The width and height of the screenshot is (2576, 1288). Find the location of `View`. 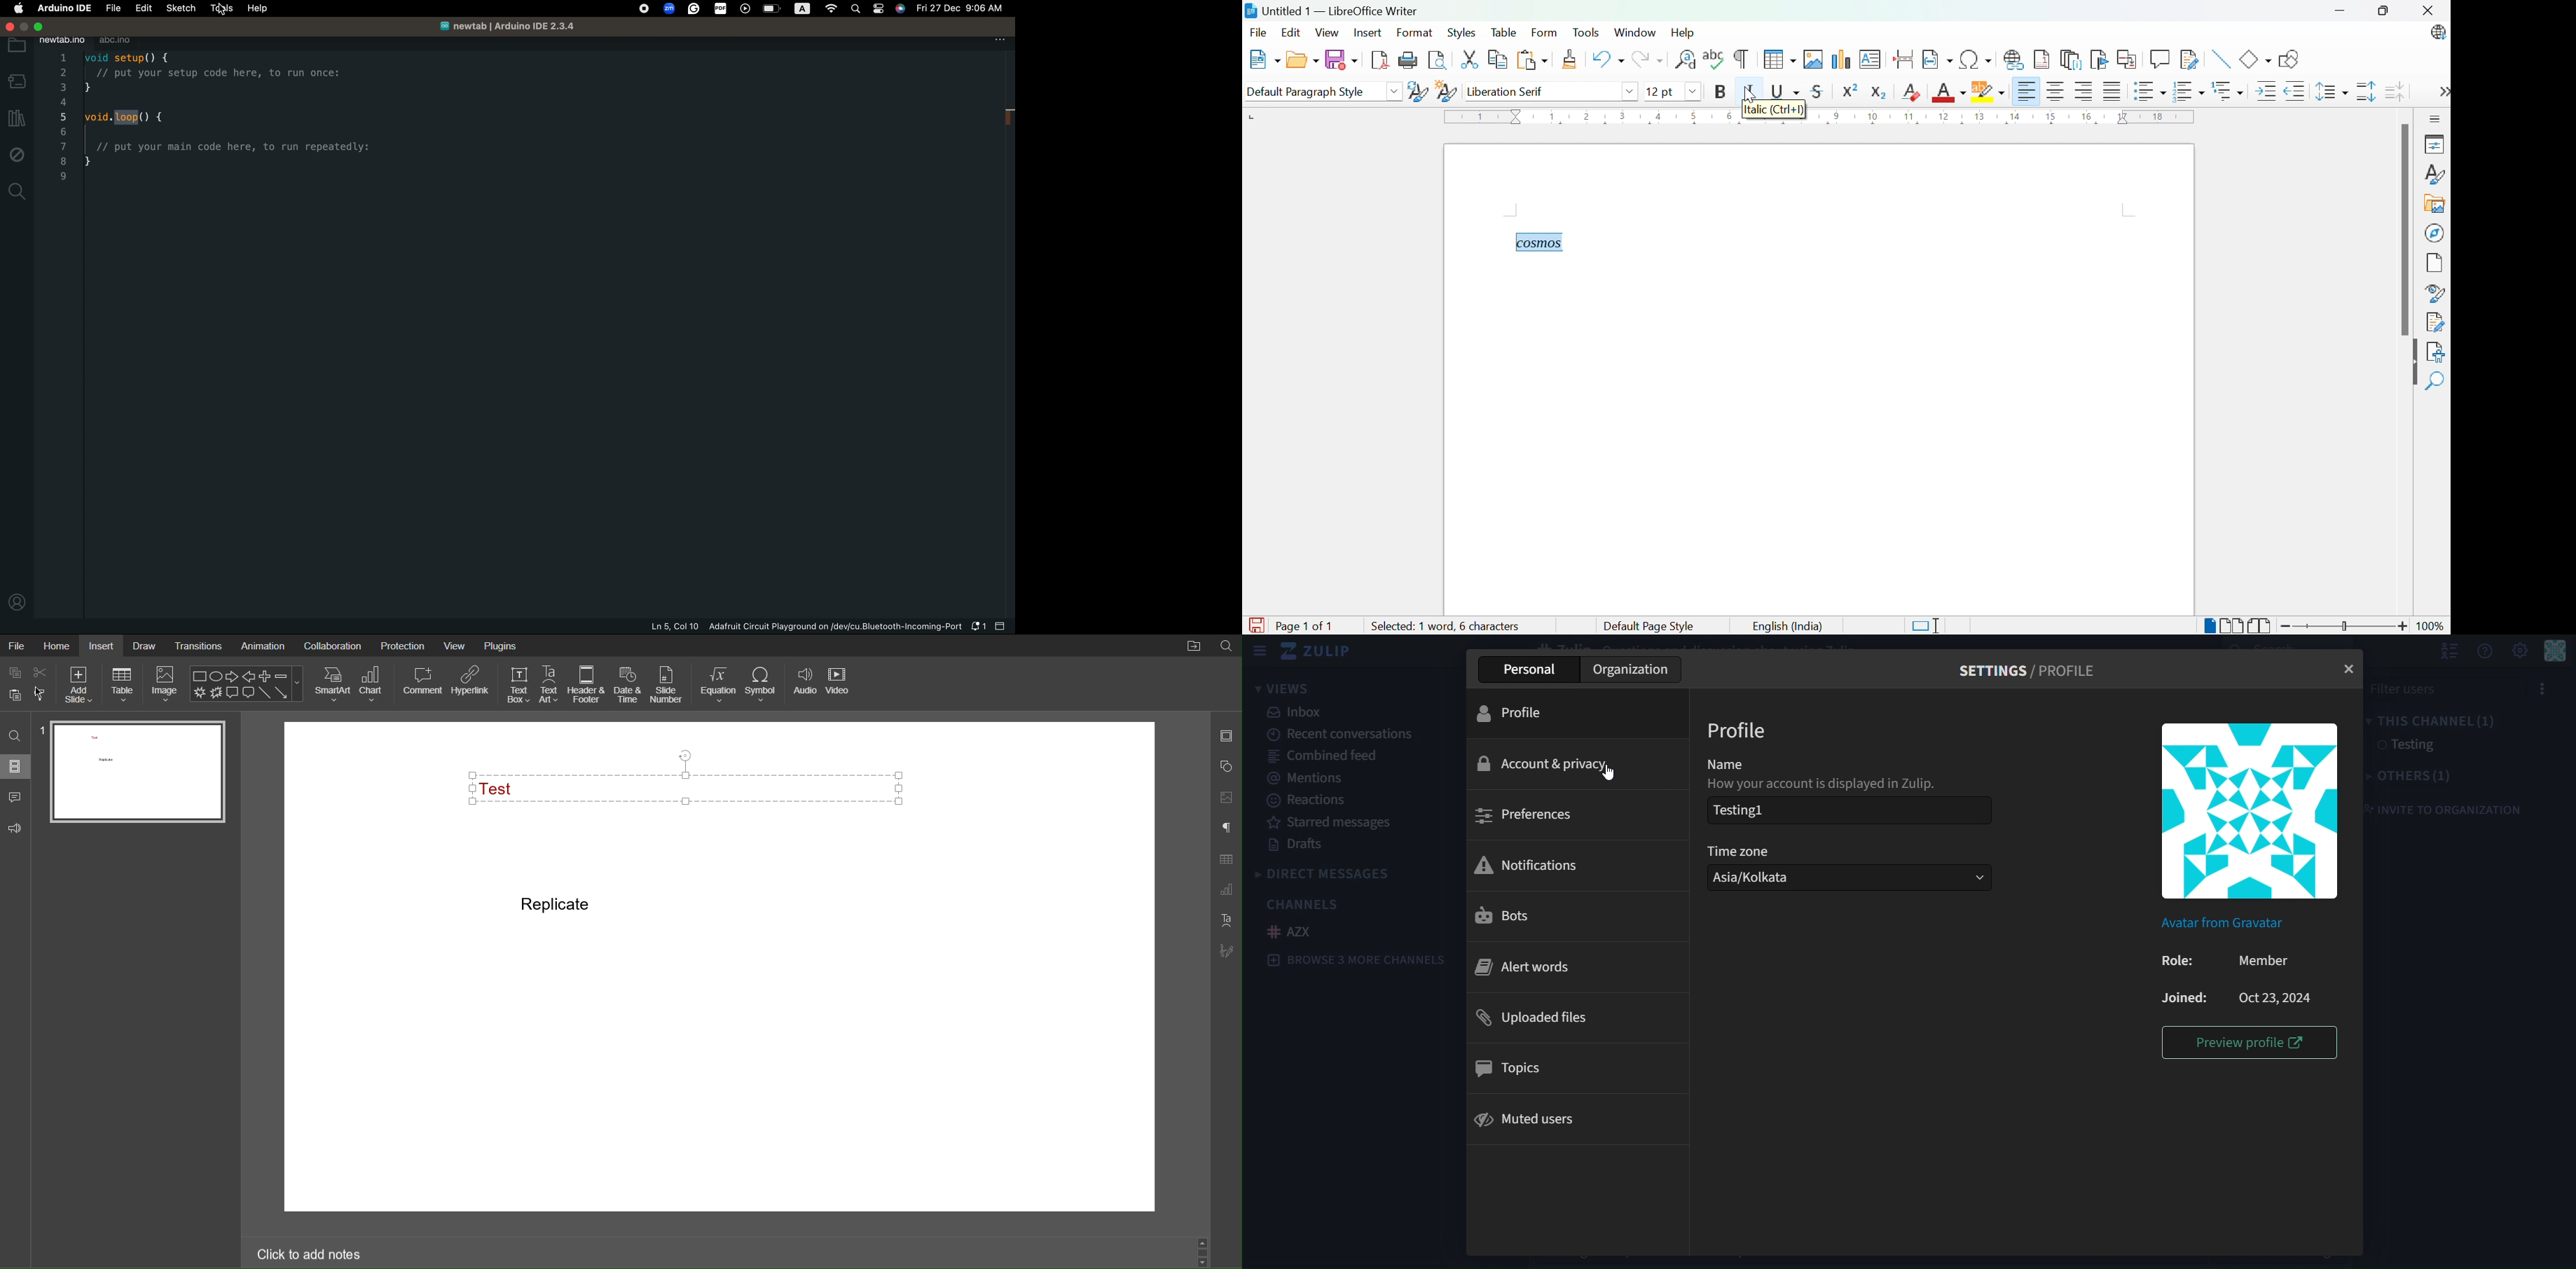

View is located at coordinates (1328, 32).